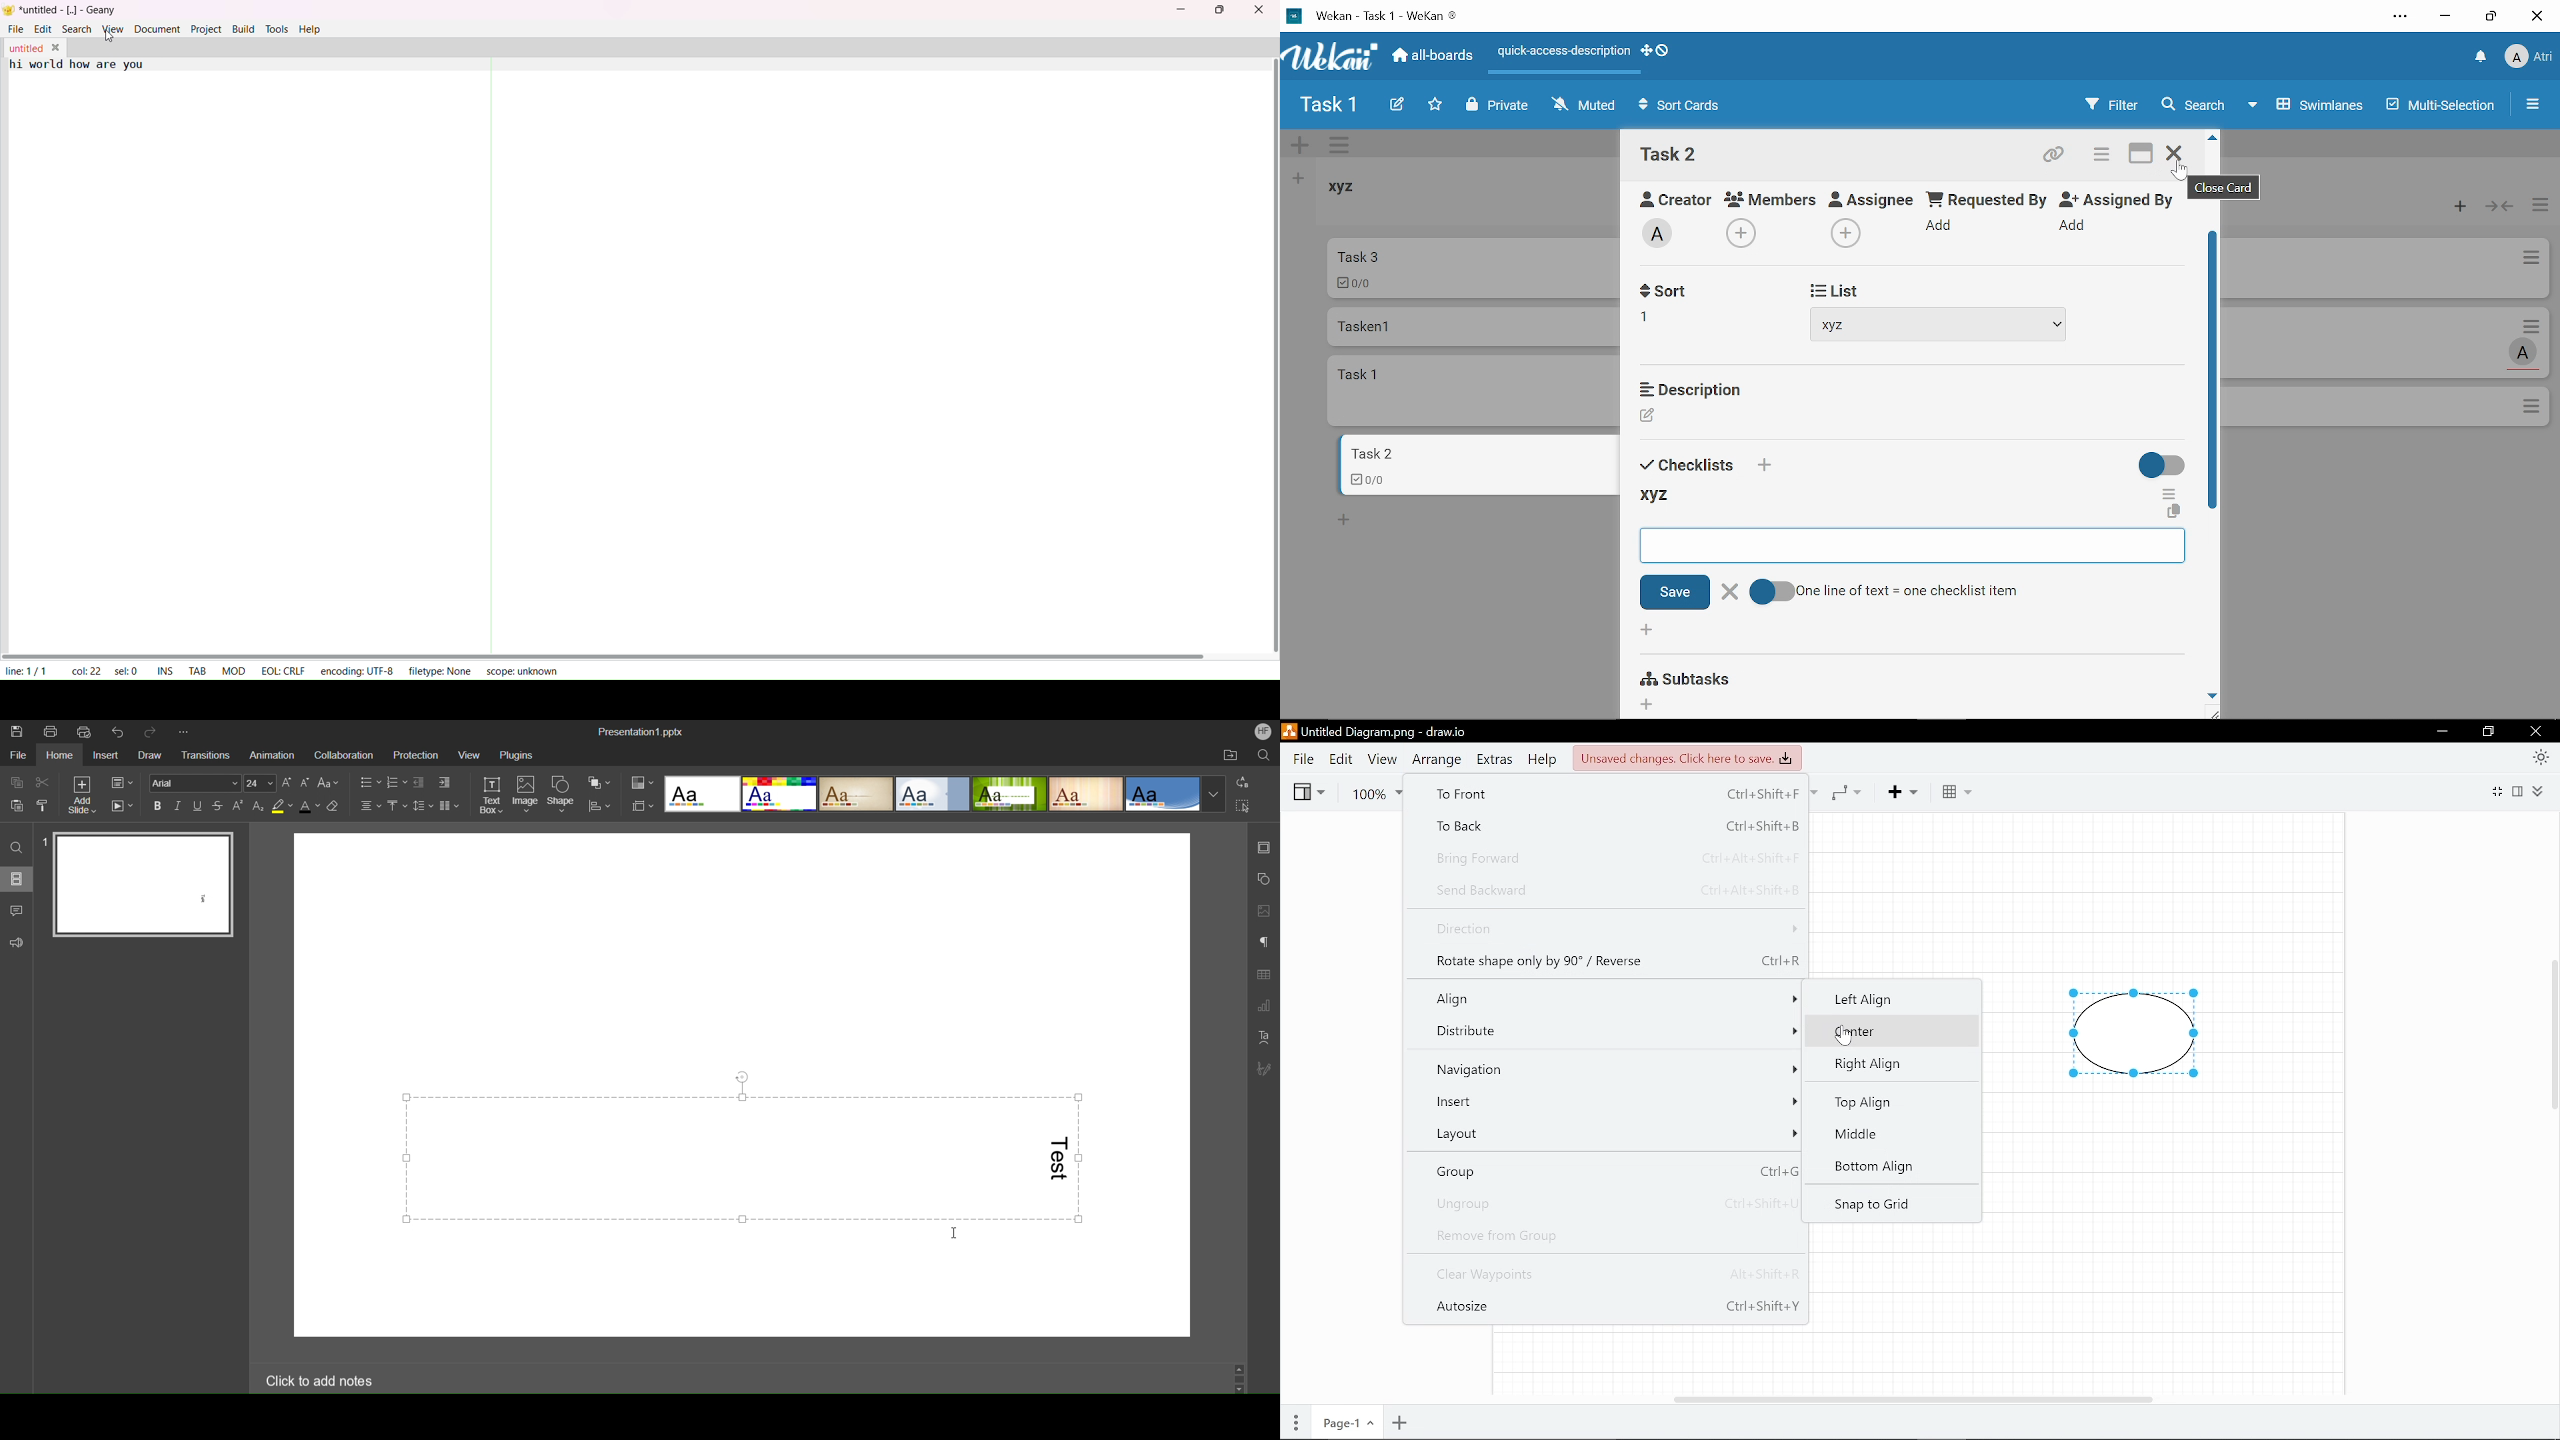  Describe the element at coordinates (137, 883) in the screenshot. I see `Slide 1` at that location.